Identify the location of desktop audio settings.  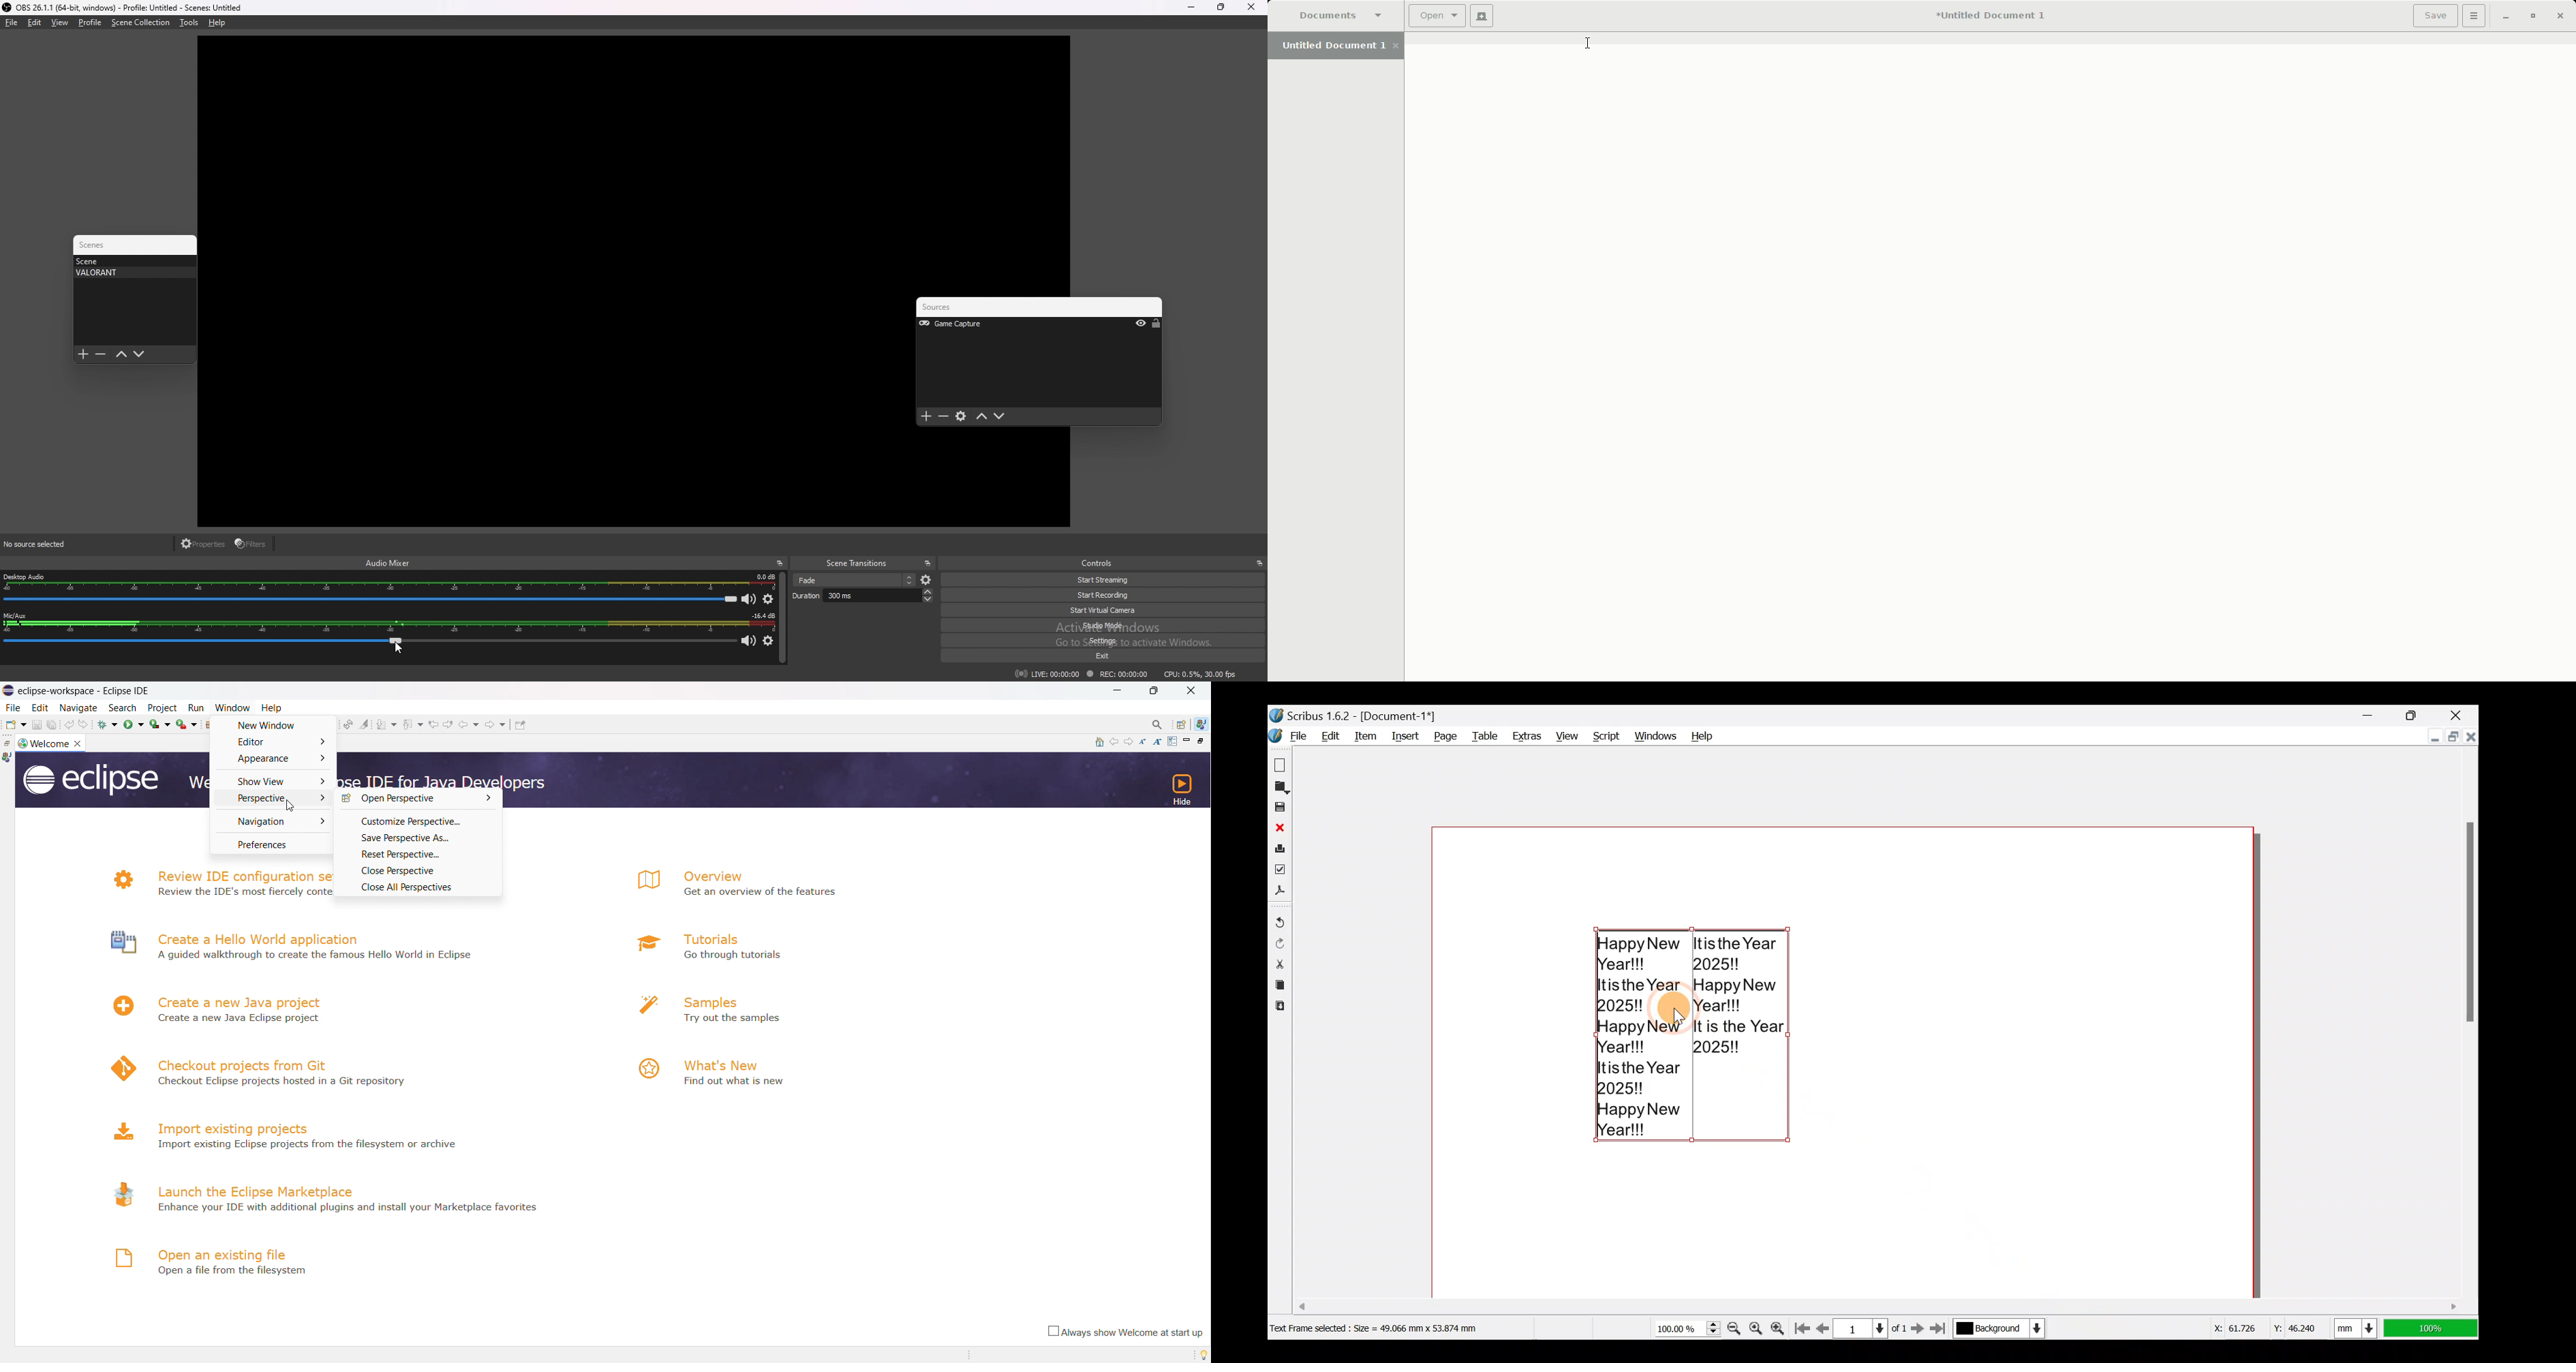
(769, 599).